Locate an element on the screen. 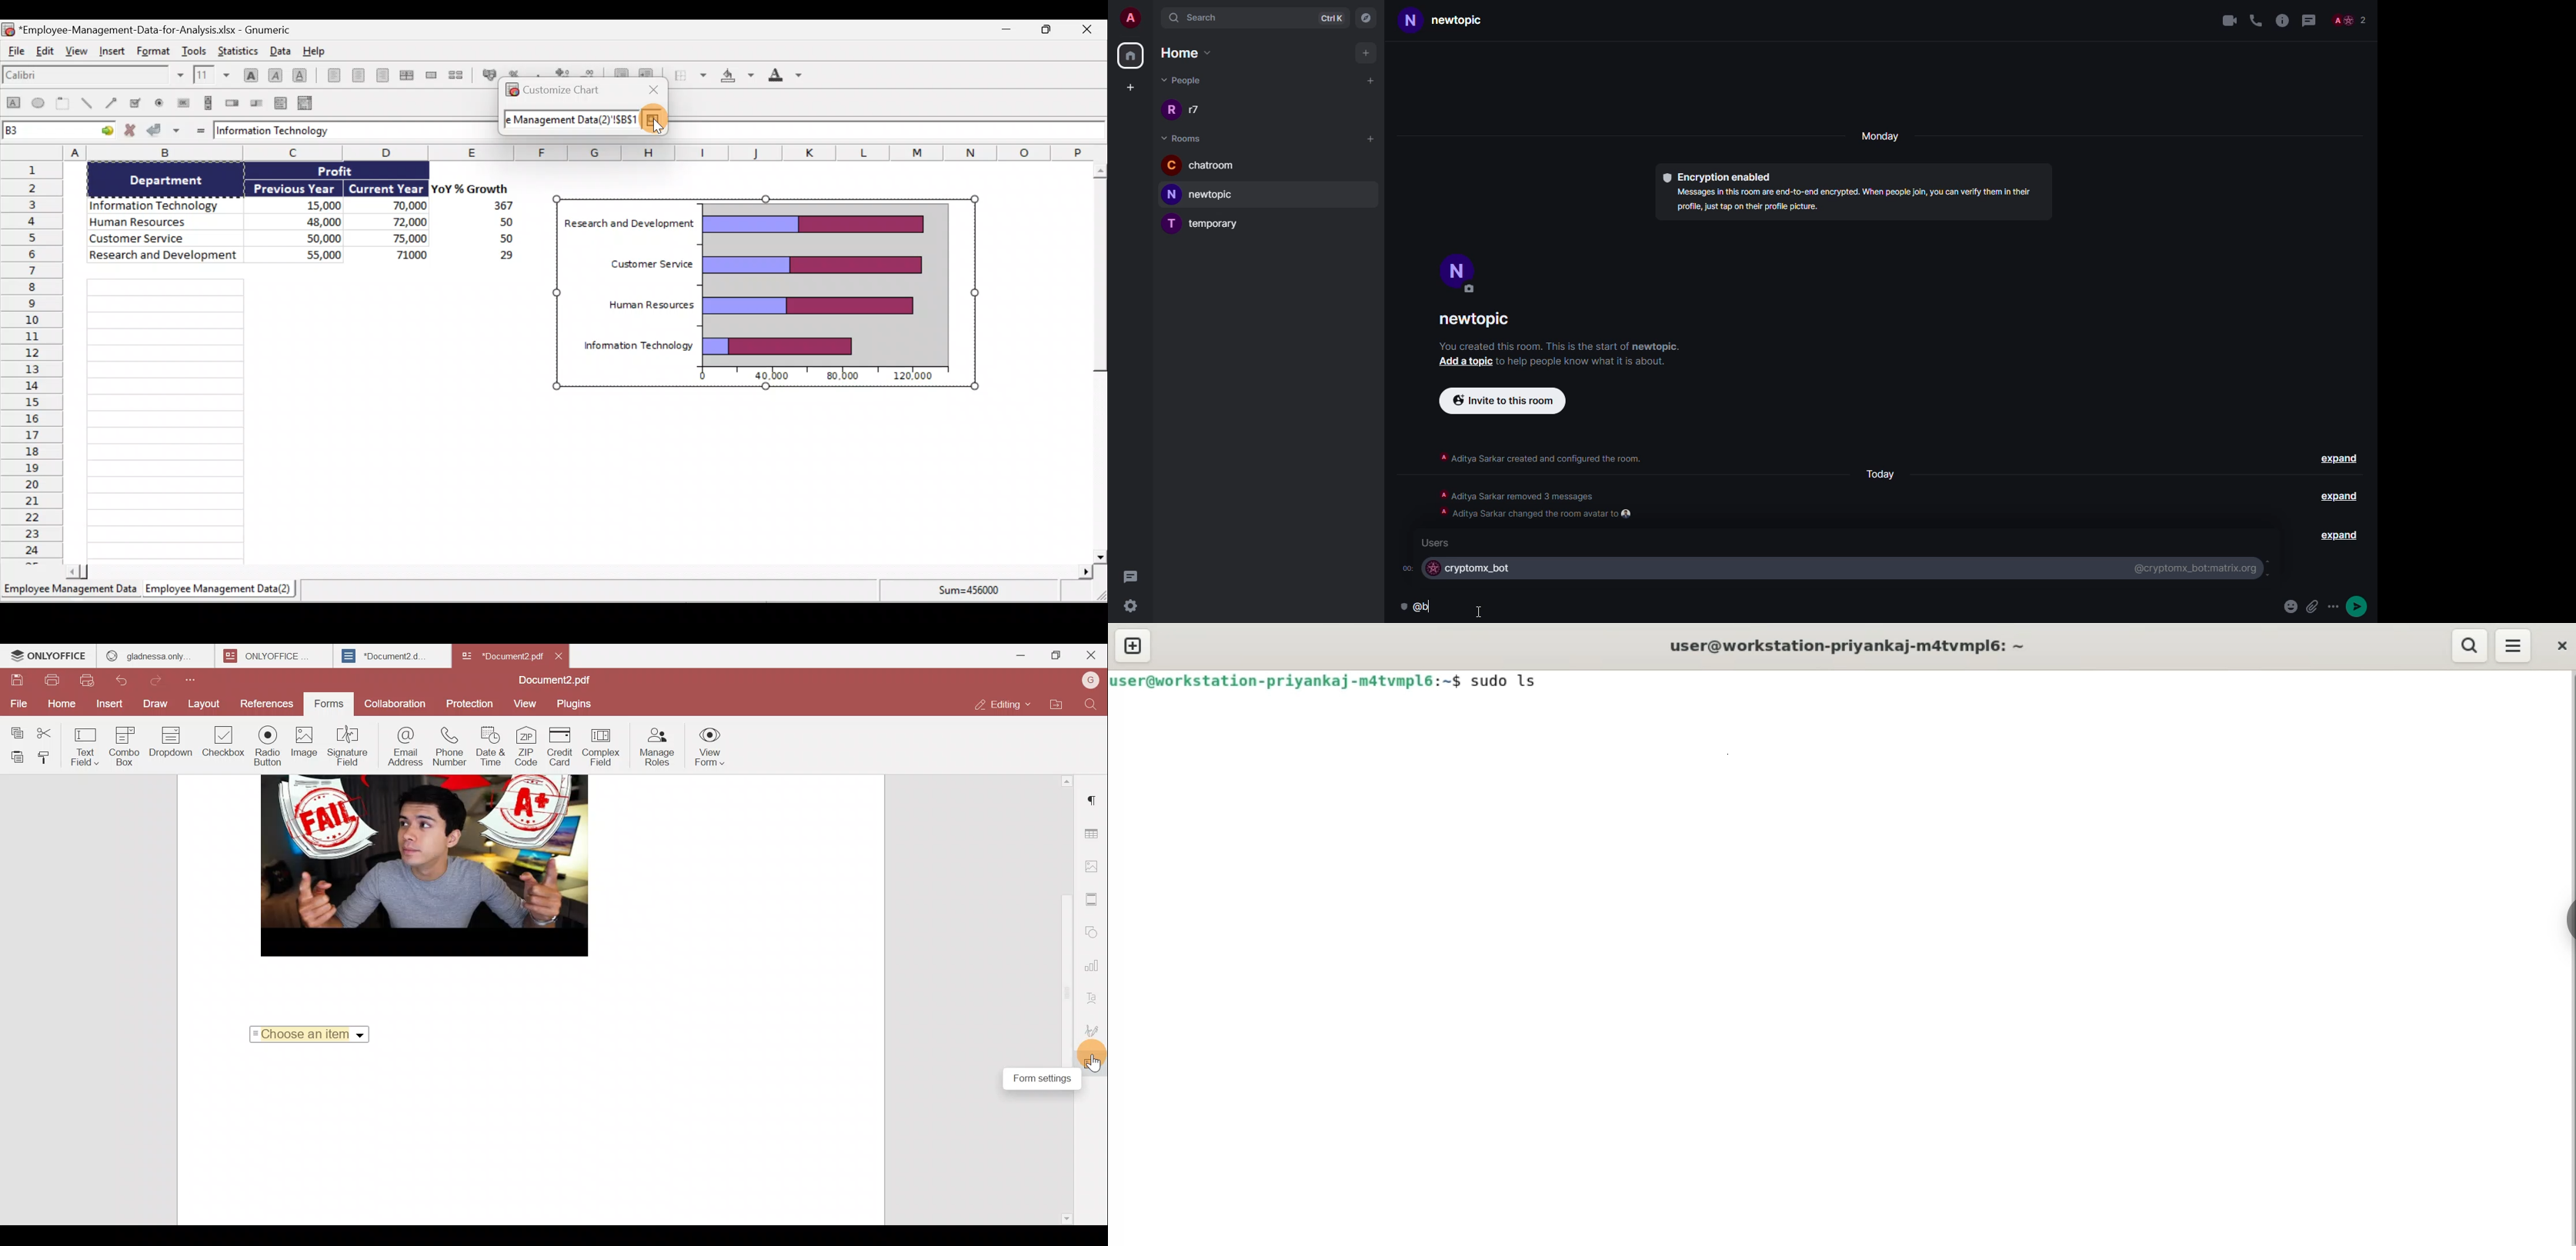 The width and height of the screenshot is (2576, 1260). Customer Service is located at coordinates (167, 239).